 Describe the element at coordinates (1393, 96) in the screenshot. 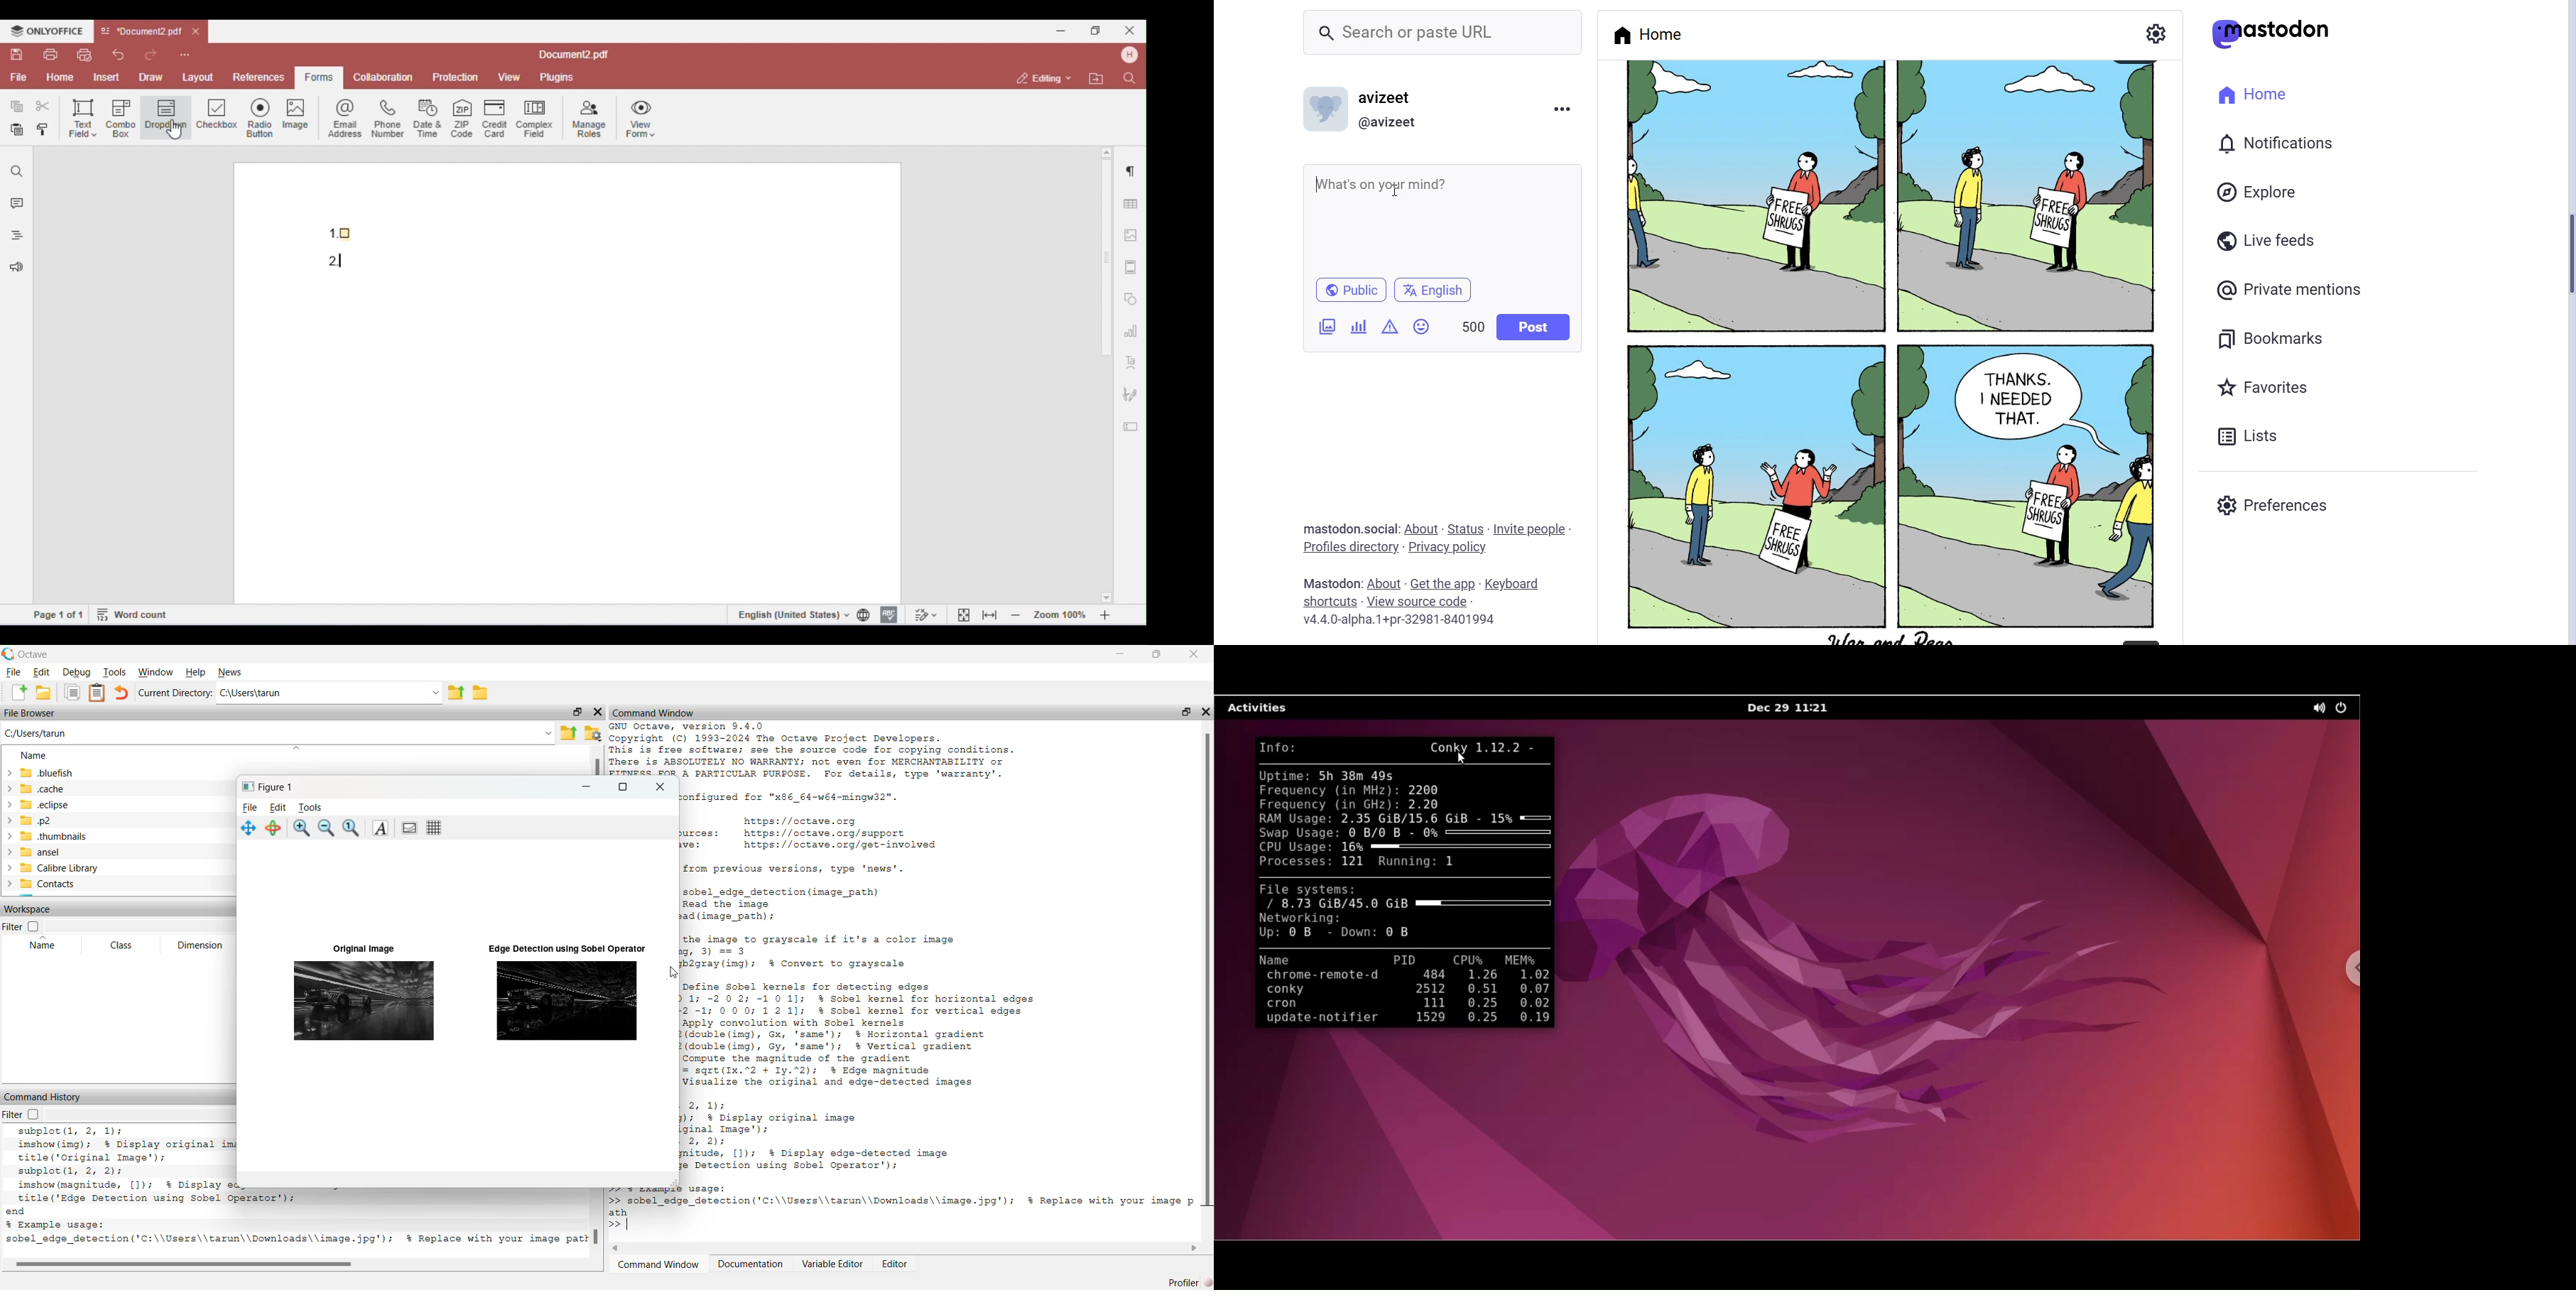

I see `Username` at that location.